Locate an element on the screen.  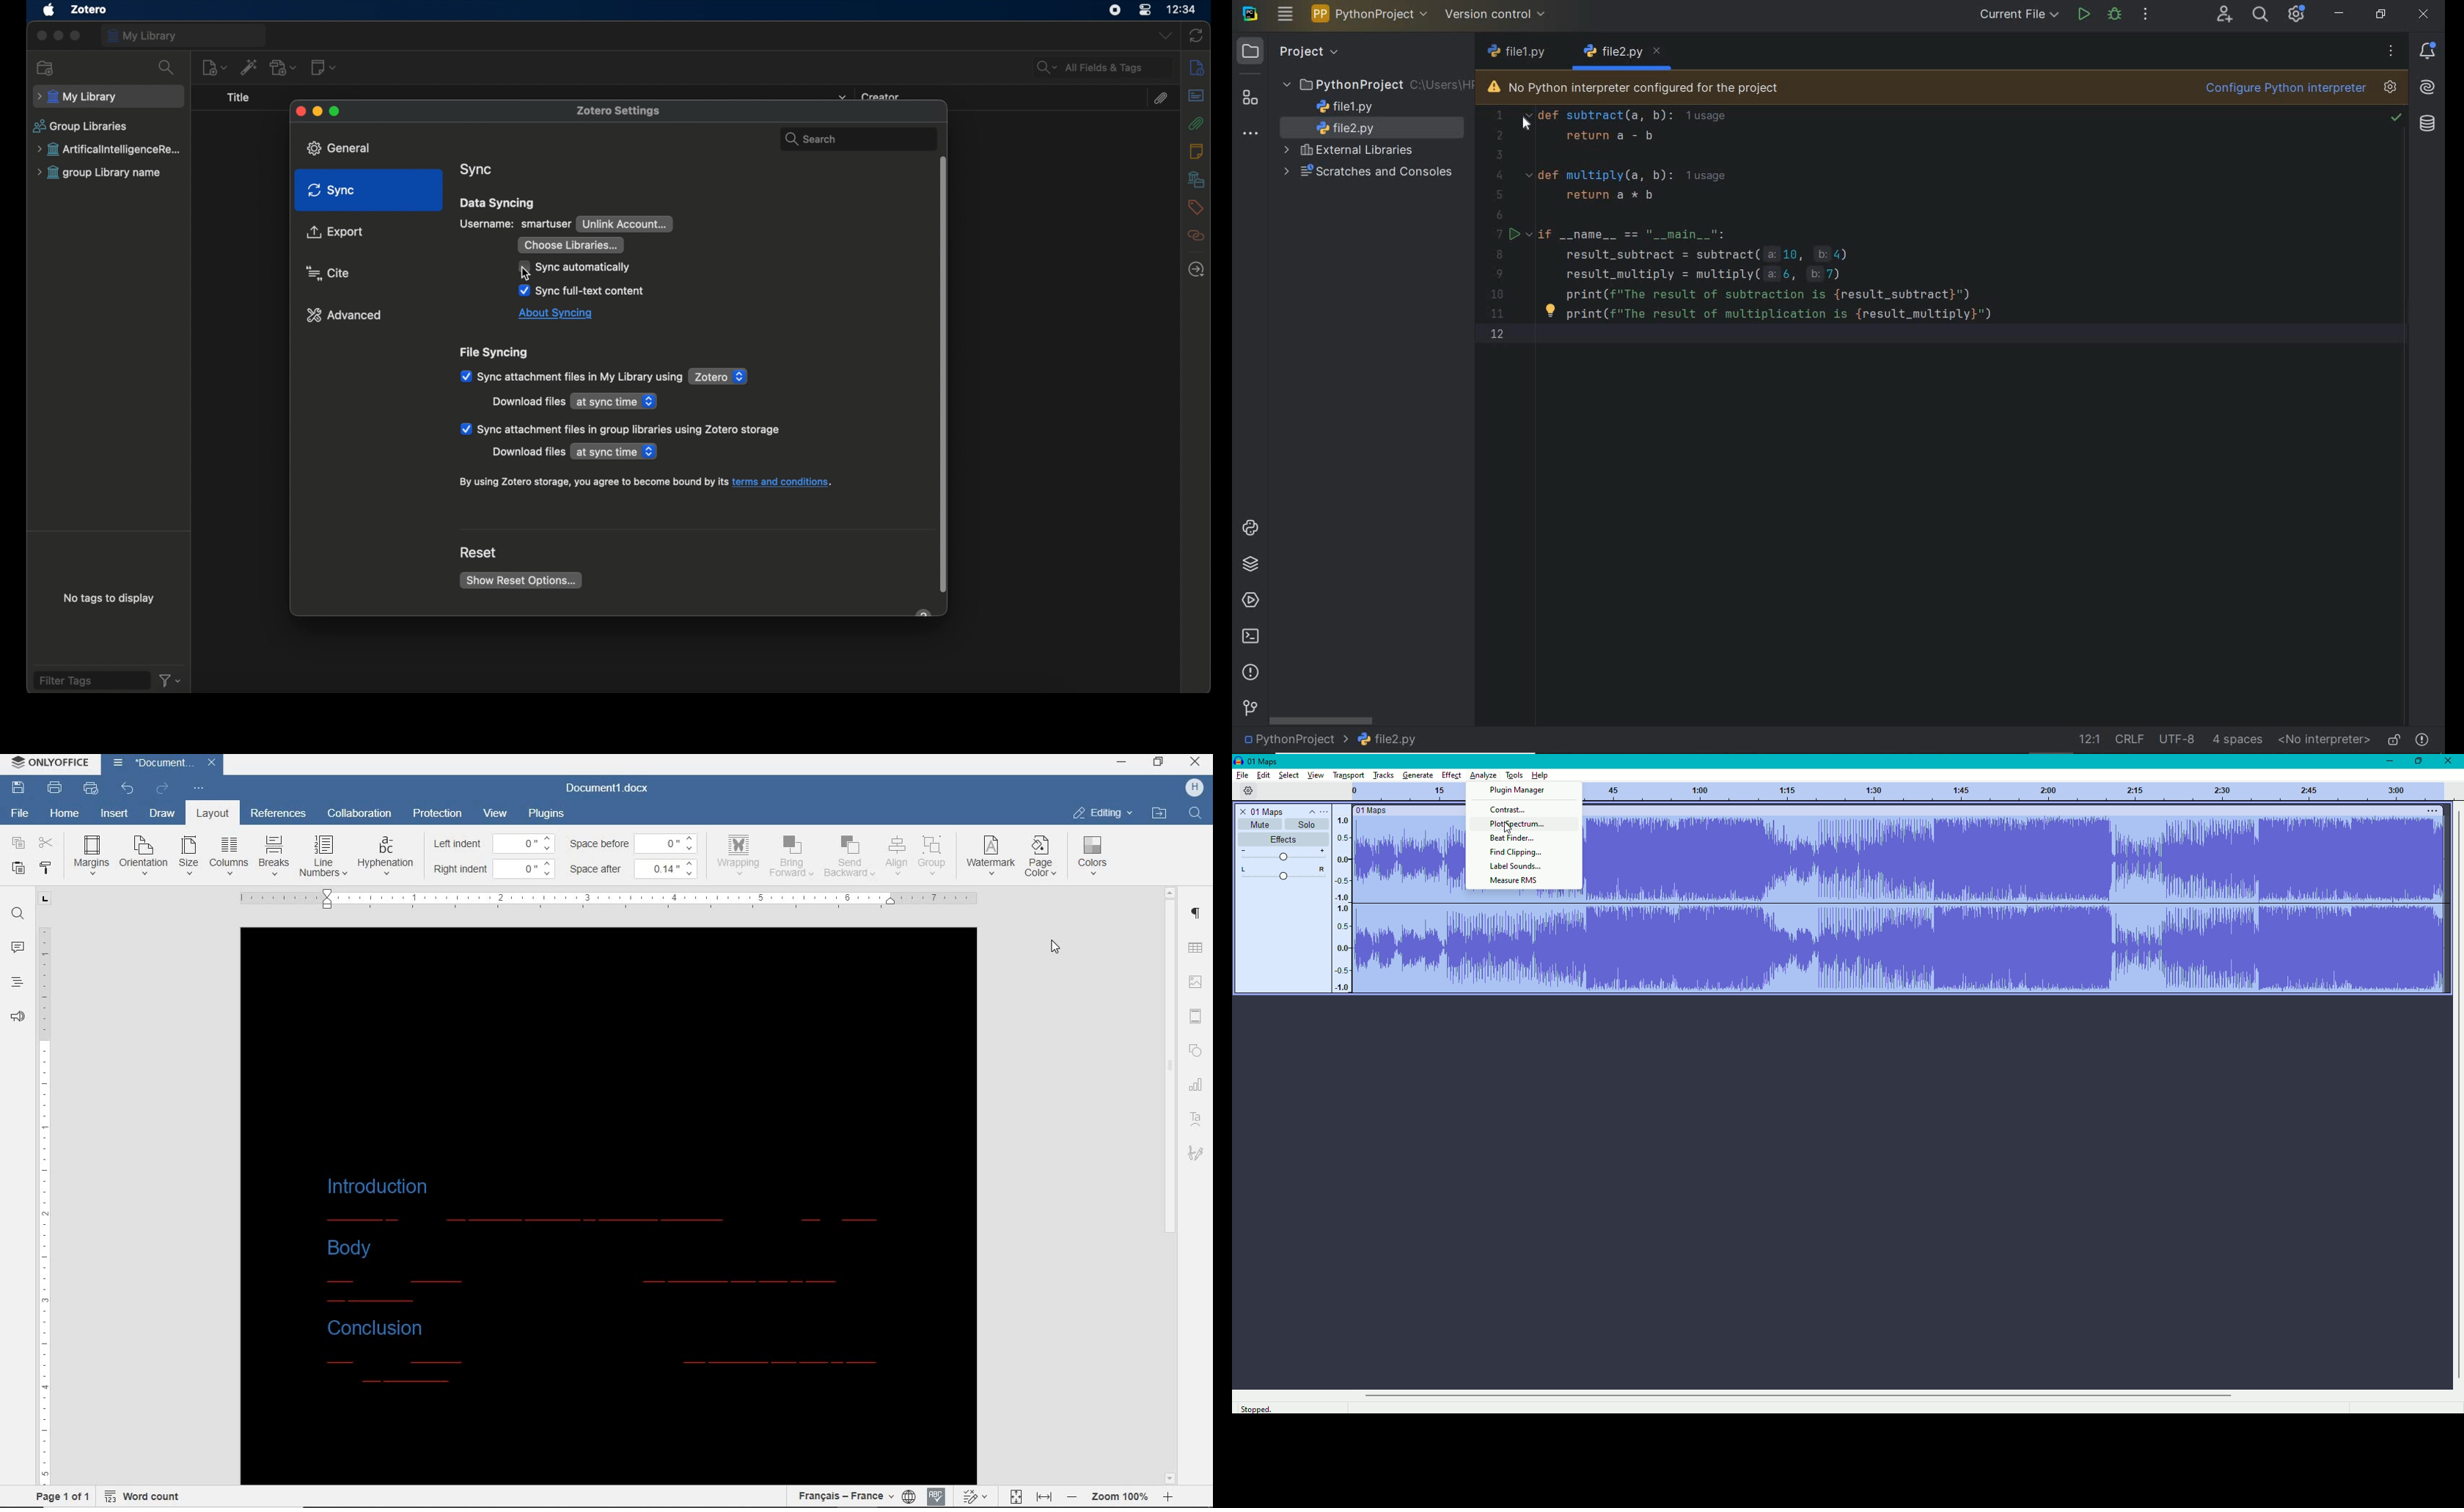
0 is located at coordinates (667, 844).